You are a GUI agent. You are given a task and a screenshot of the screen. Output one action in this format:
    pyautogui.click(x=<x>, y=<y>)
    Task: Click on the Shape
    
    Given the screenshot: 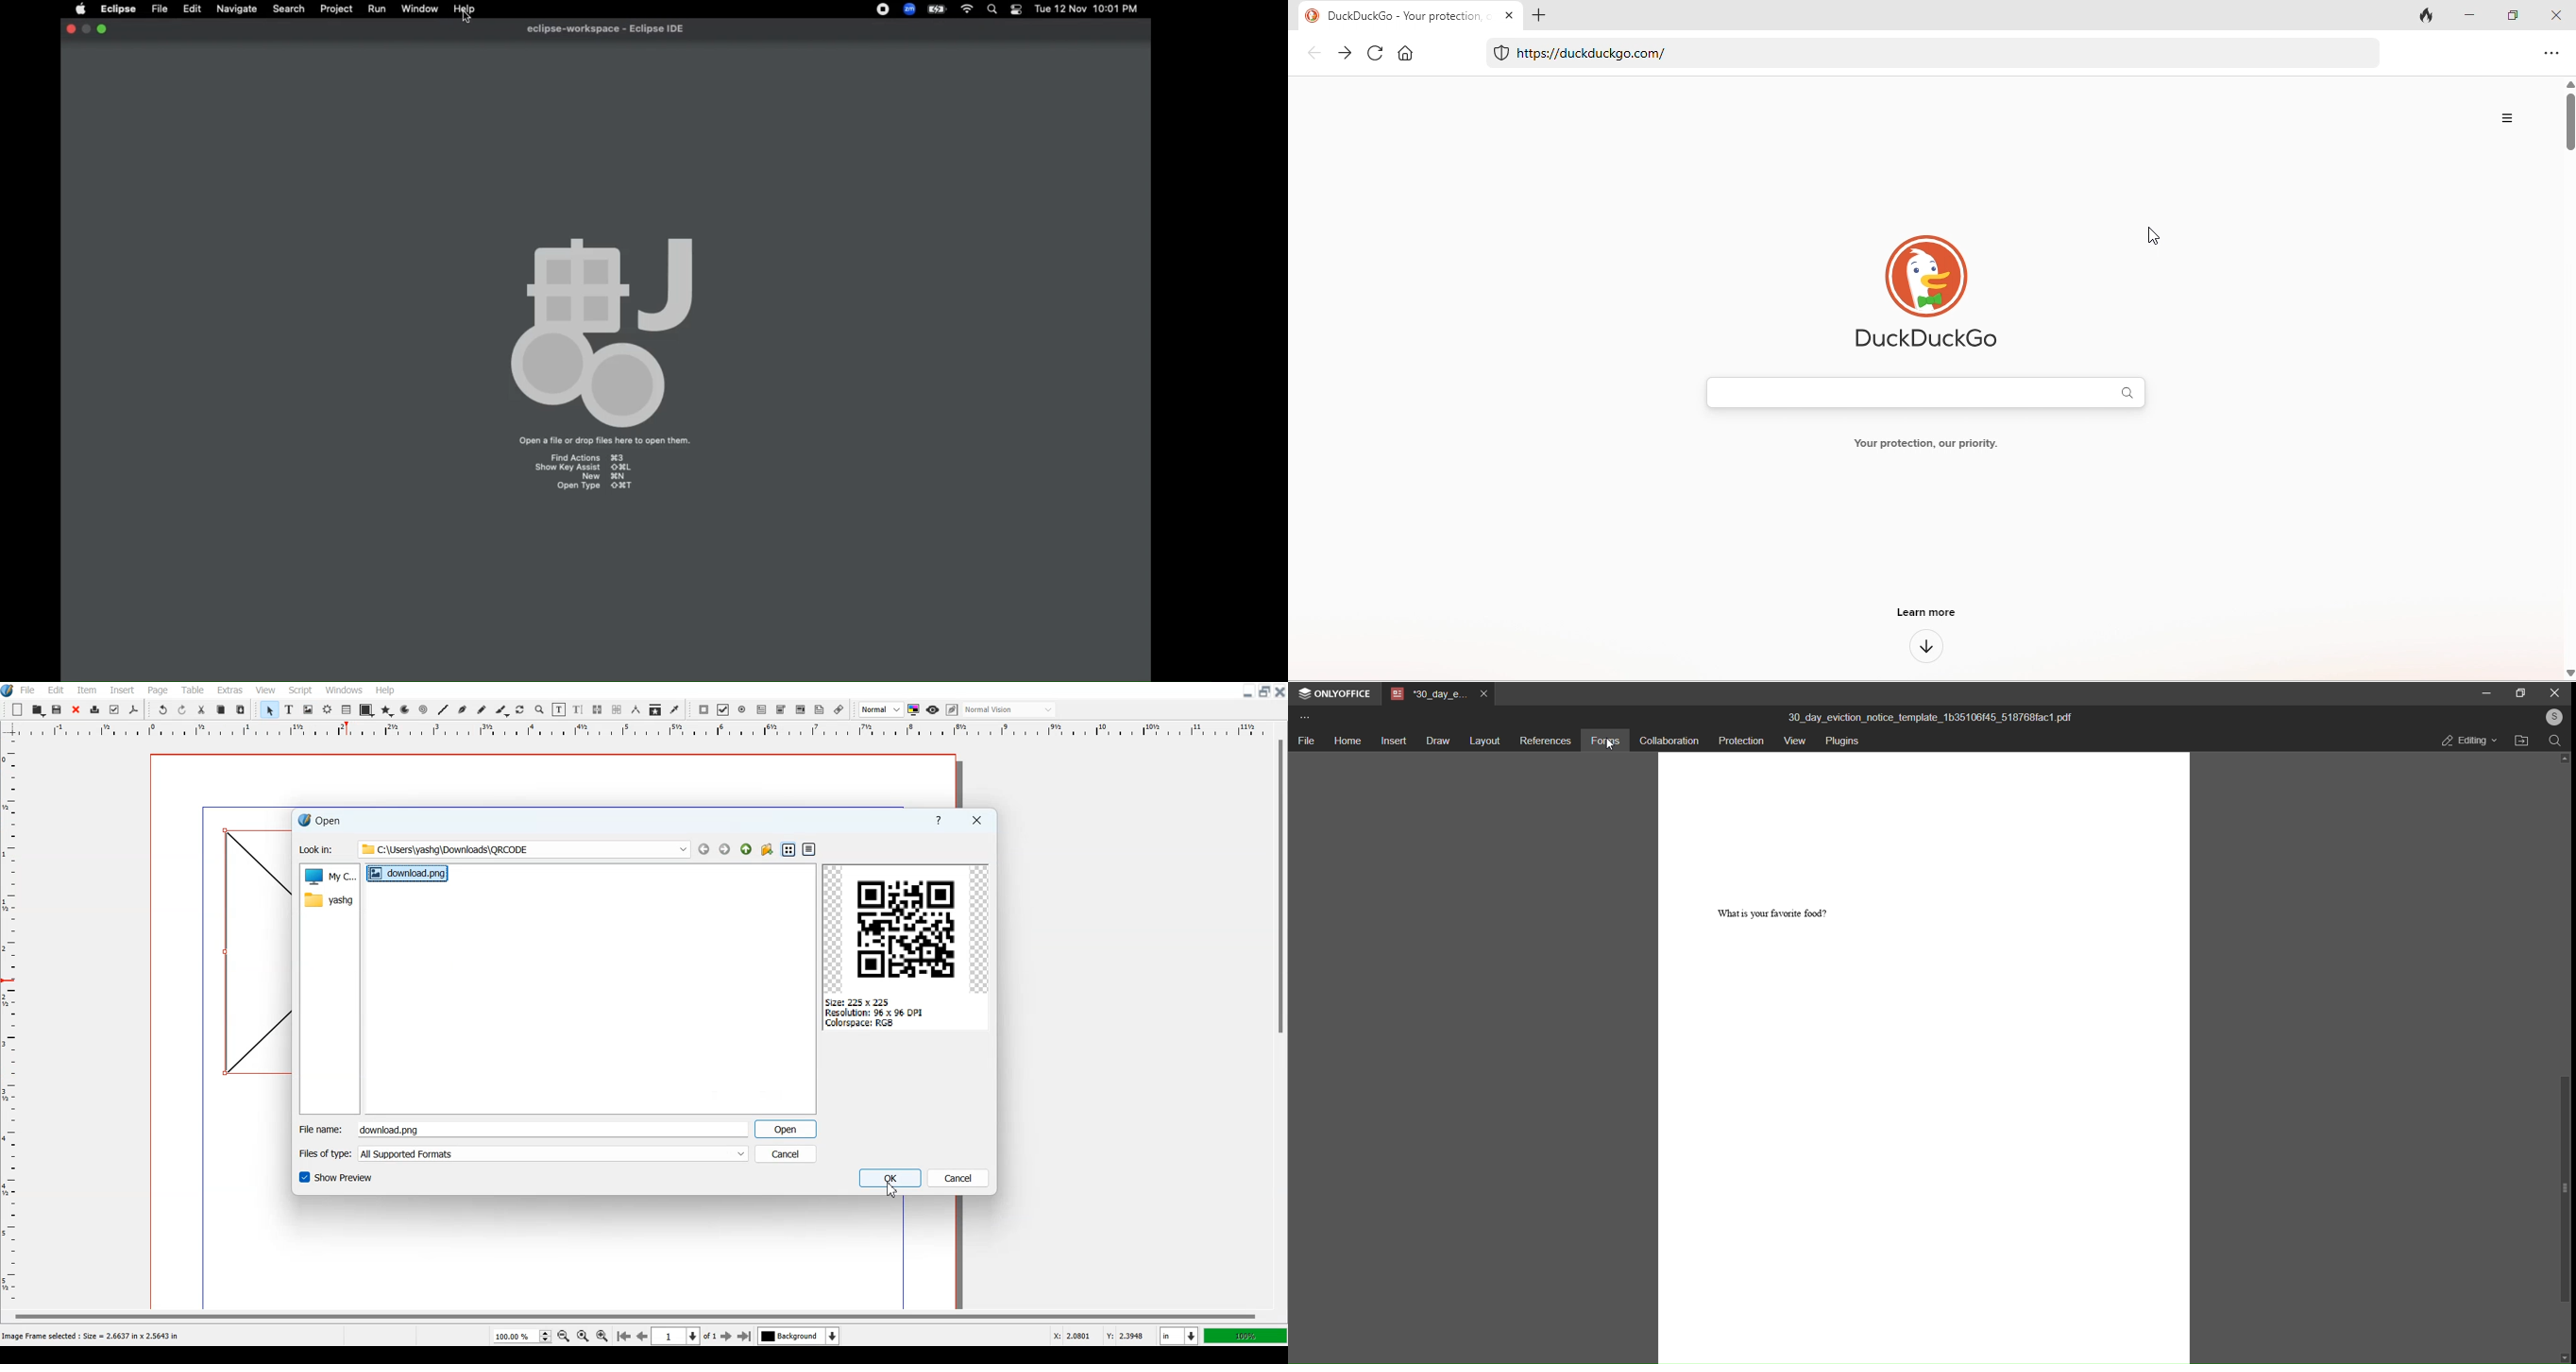 What is the action you would take?
    pyautogui.click(x=366, y=711)
    